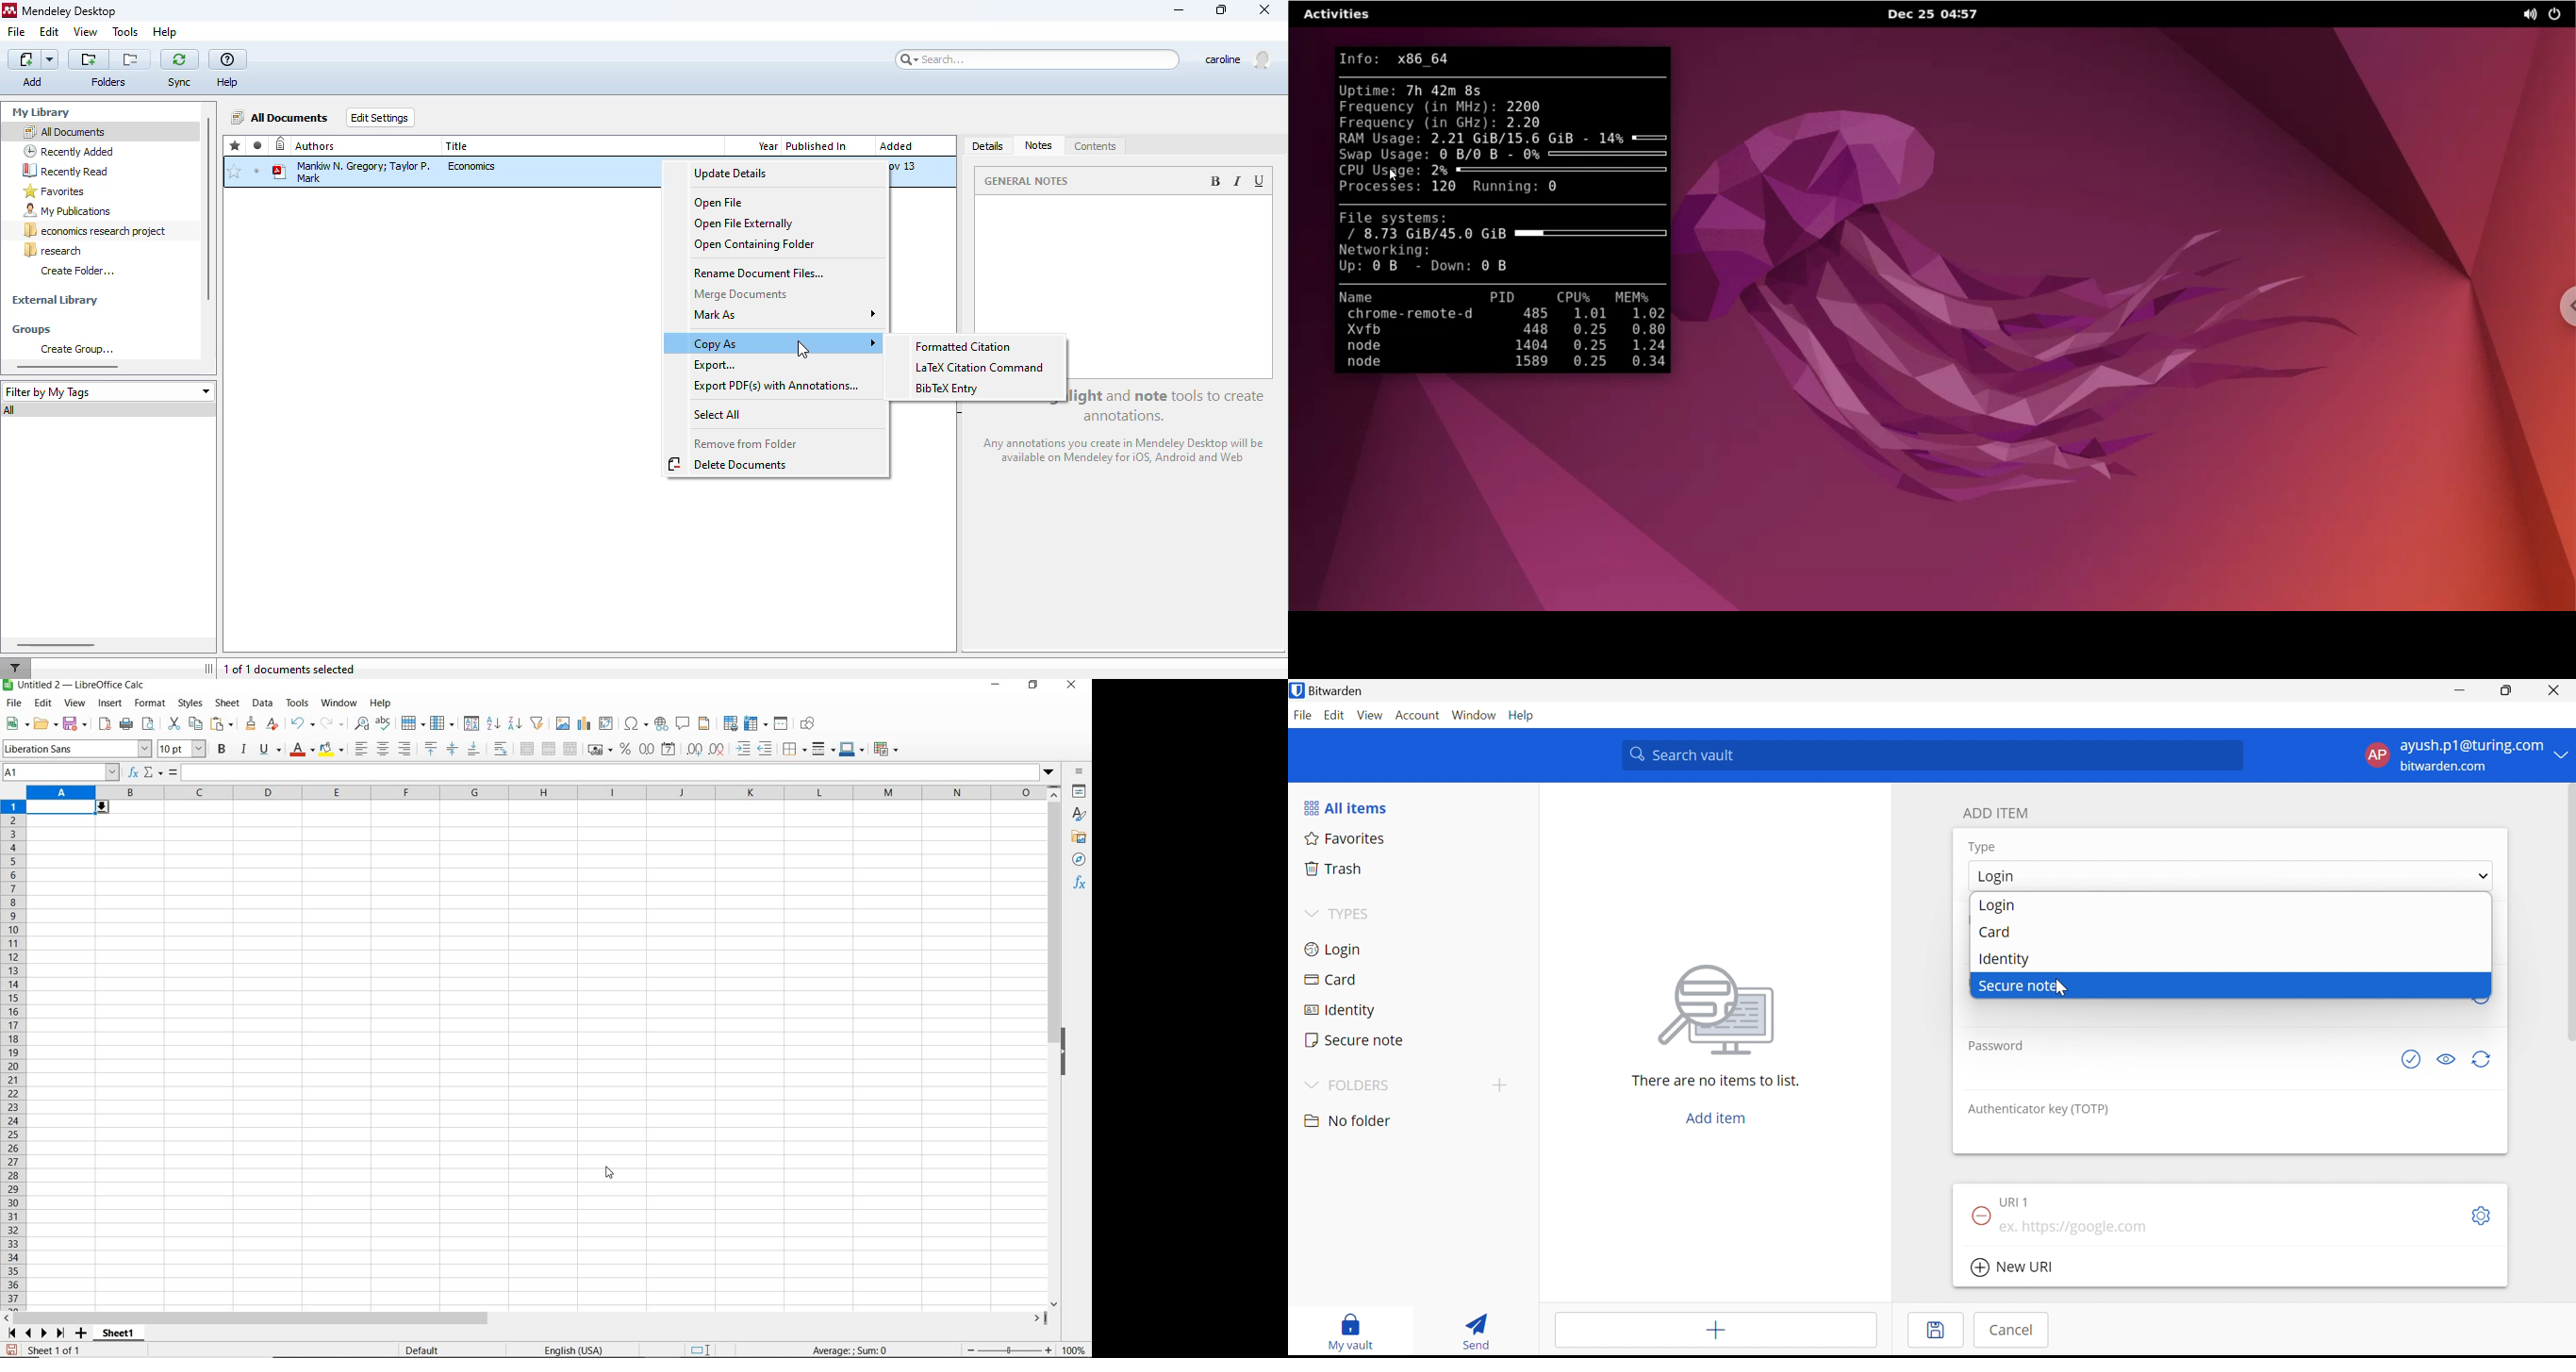  Describe the element at coordinates (695, 750) in the screenshot. I see `add decimal place` at that location.